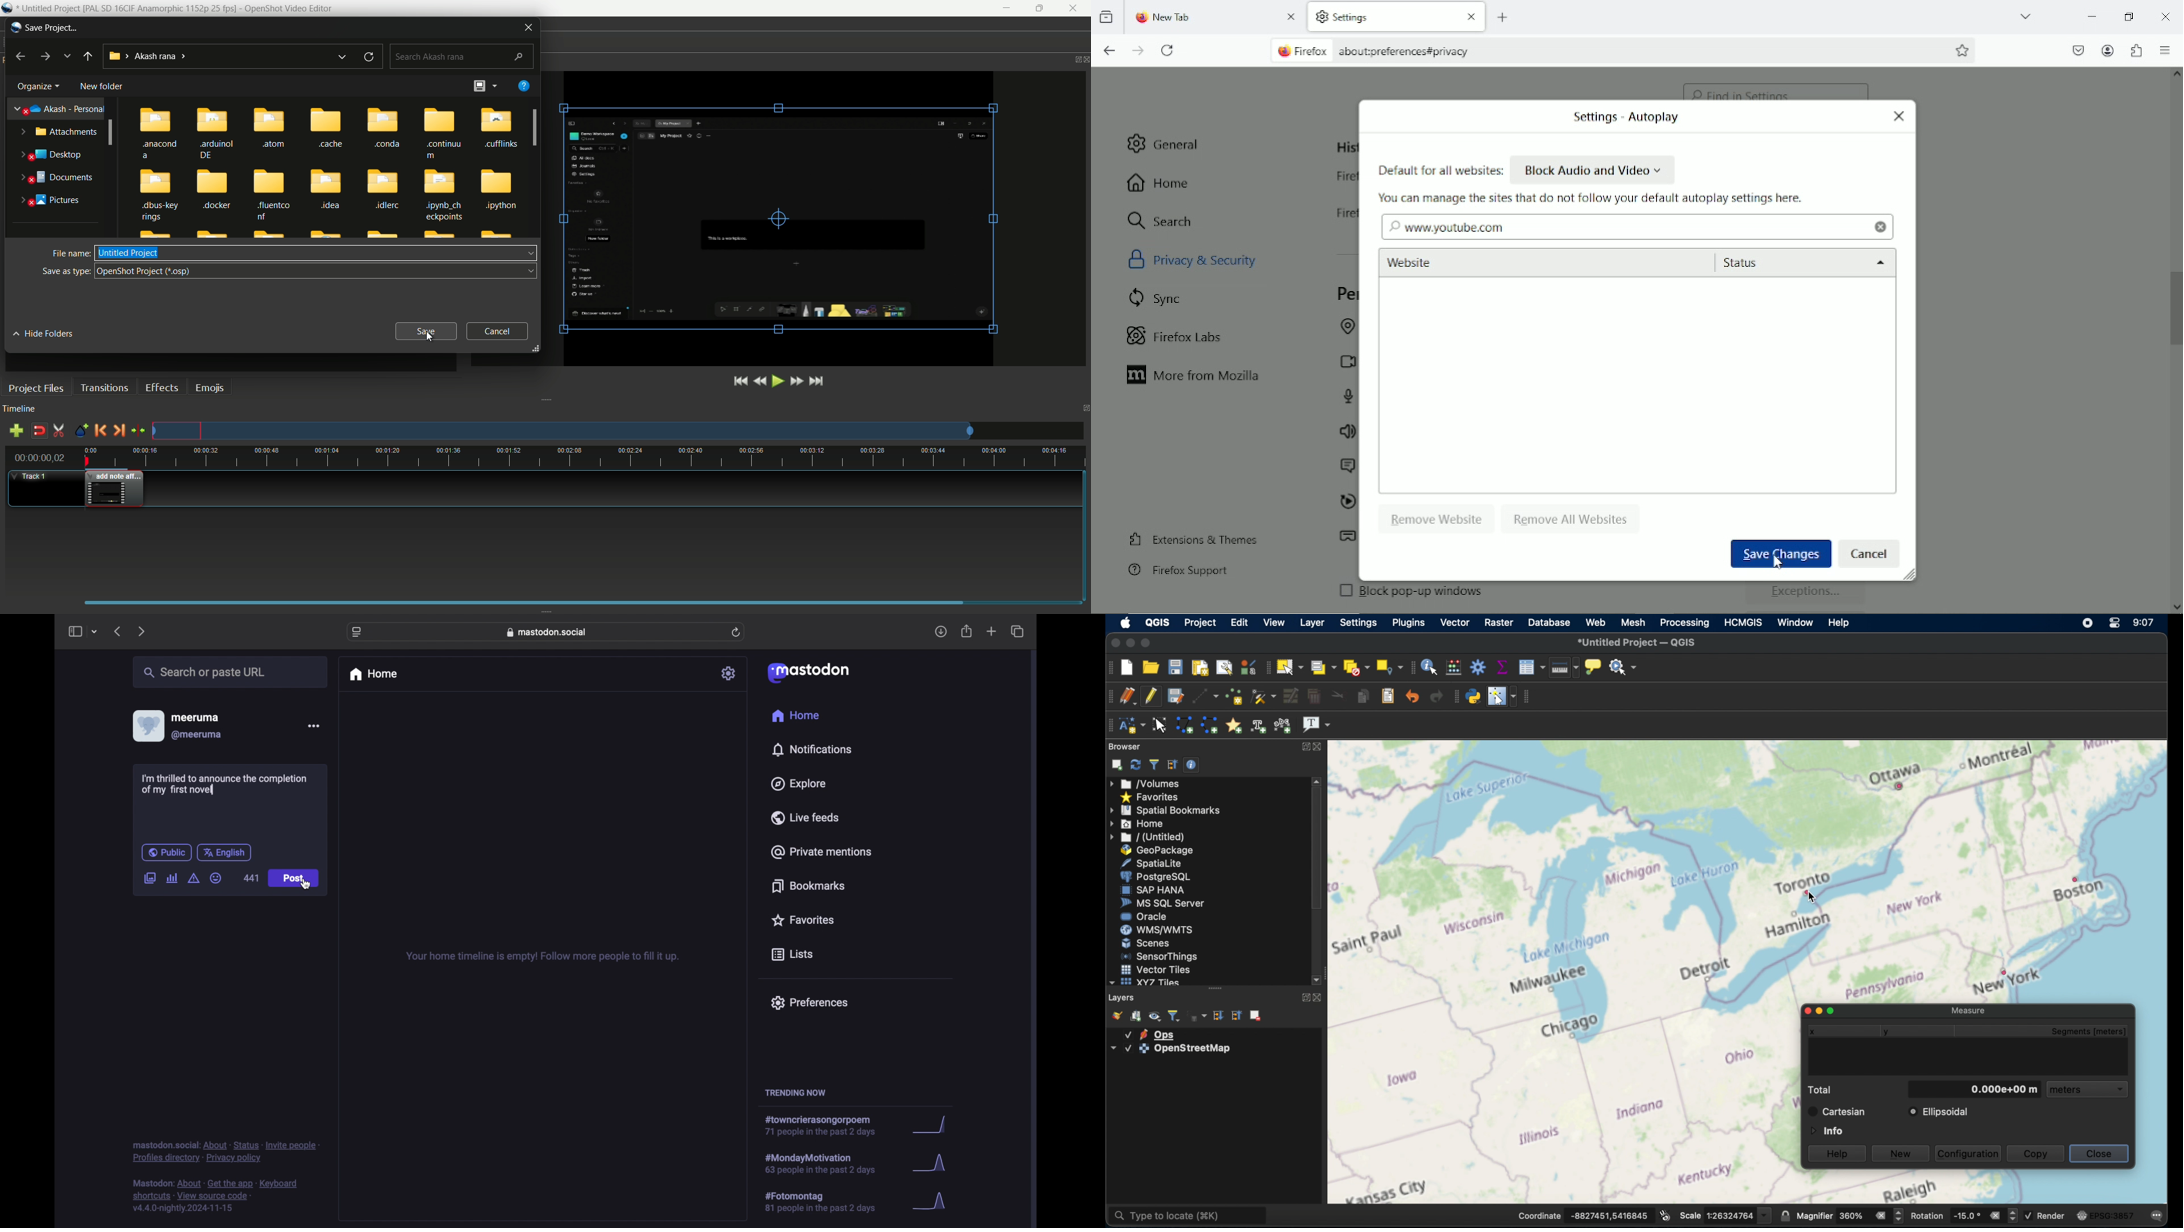 This screenshot has height=1232, width=2184. What do you see at coordinates (1234, 724) in the screenshot?
I see `create annotation marker` at bounding box center [1234, 724].